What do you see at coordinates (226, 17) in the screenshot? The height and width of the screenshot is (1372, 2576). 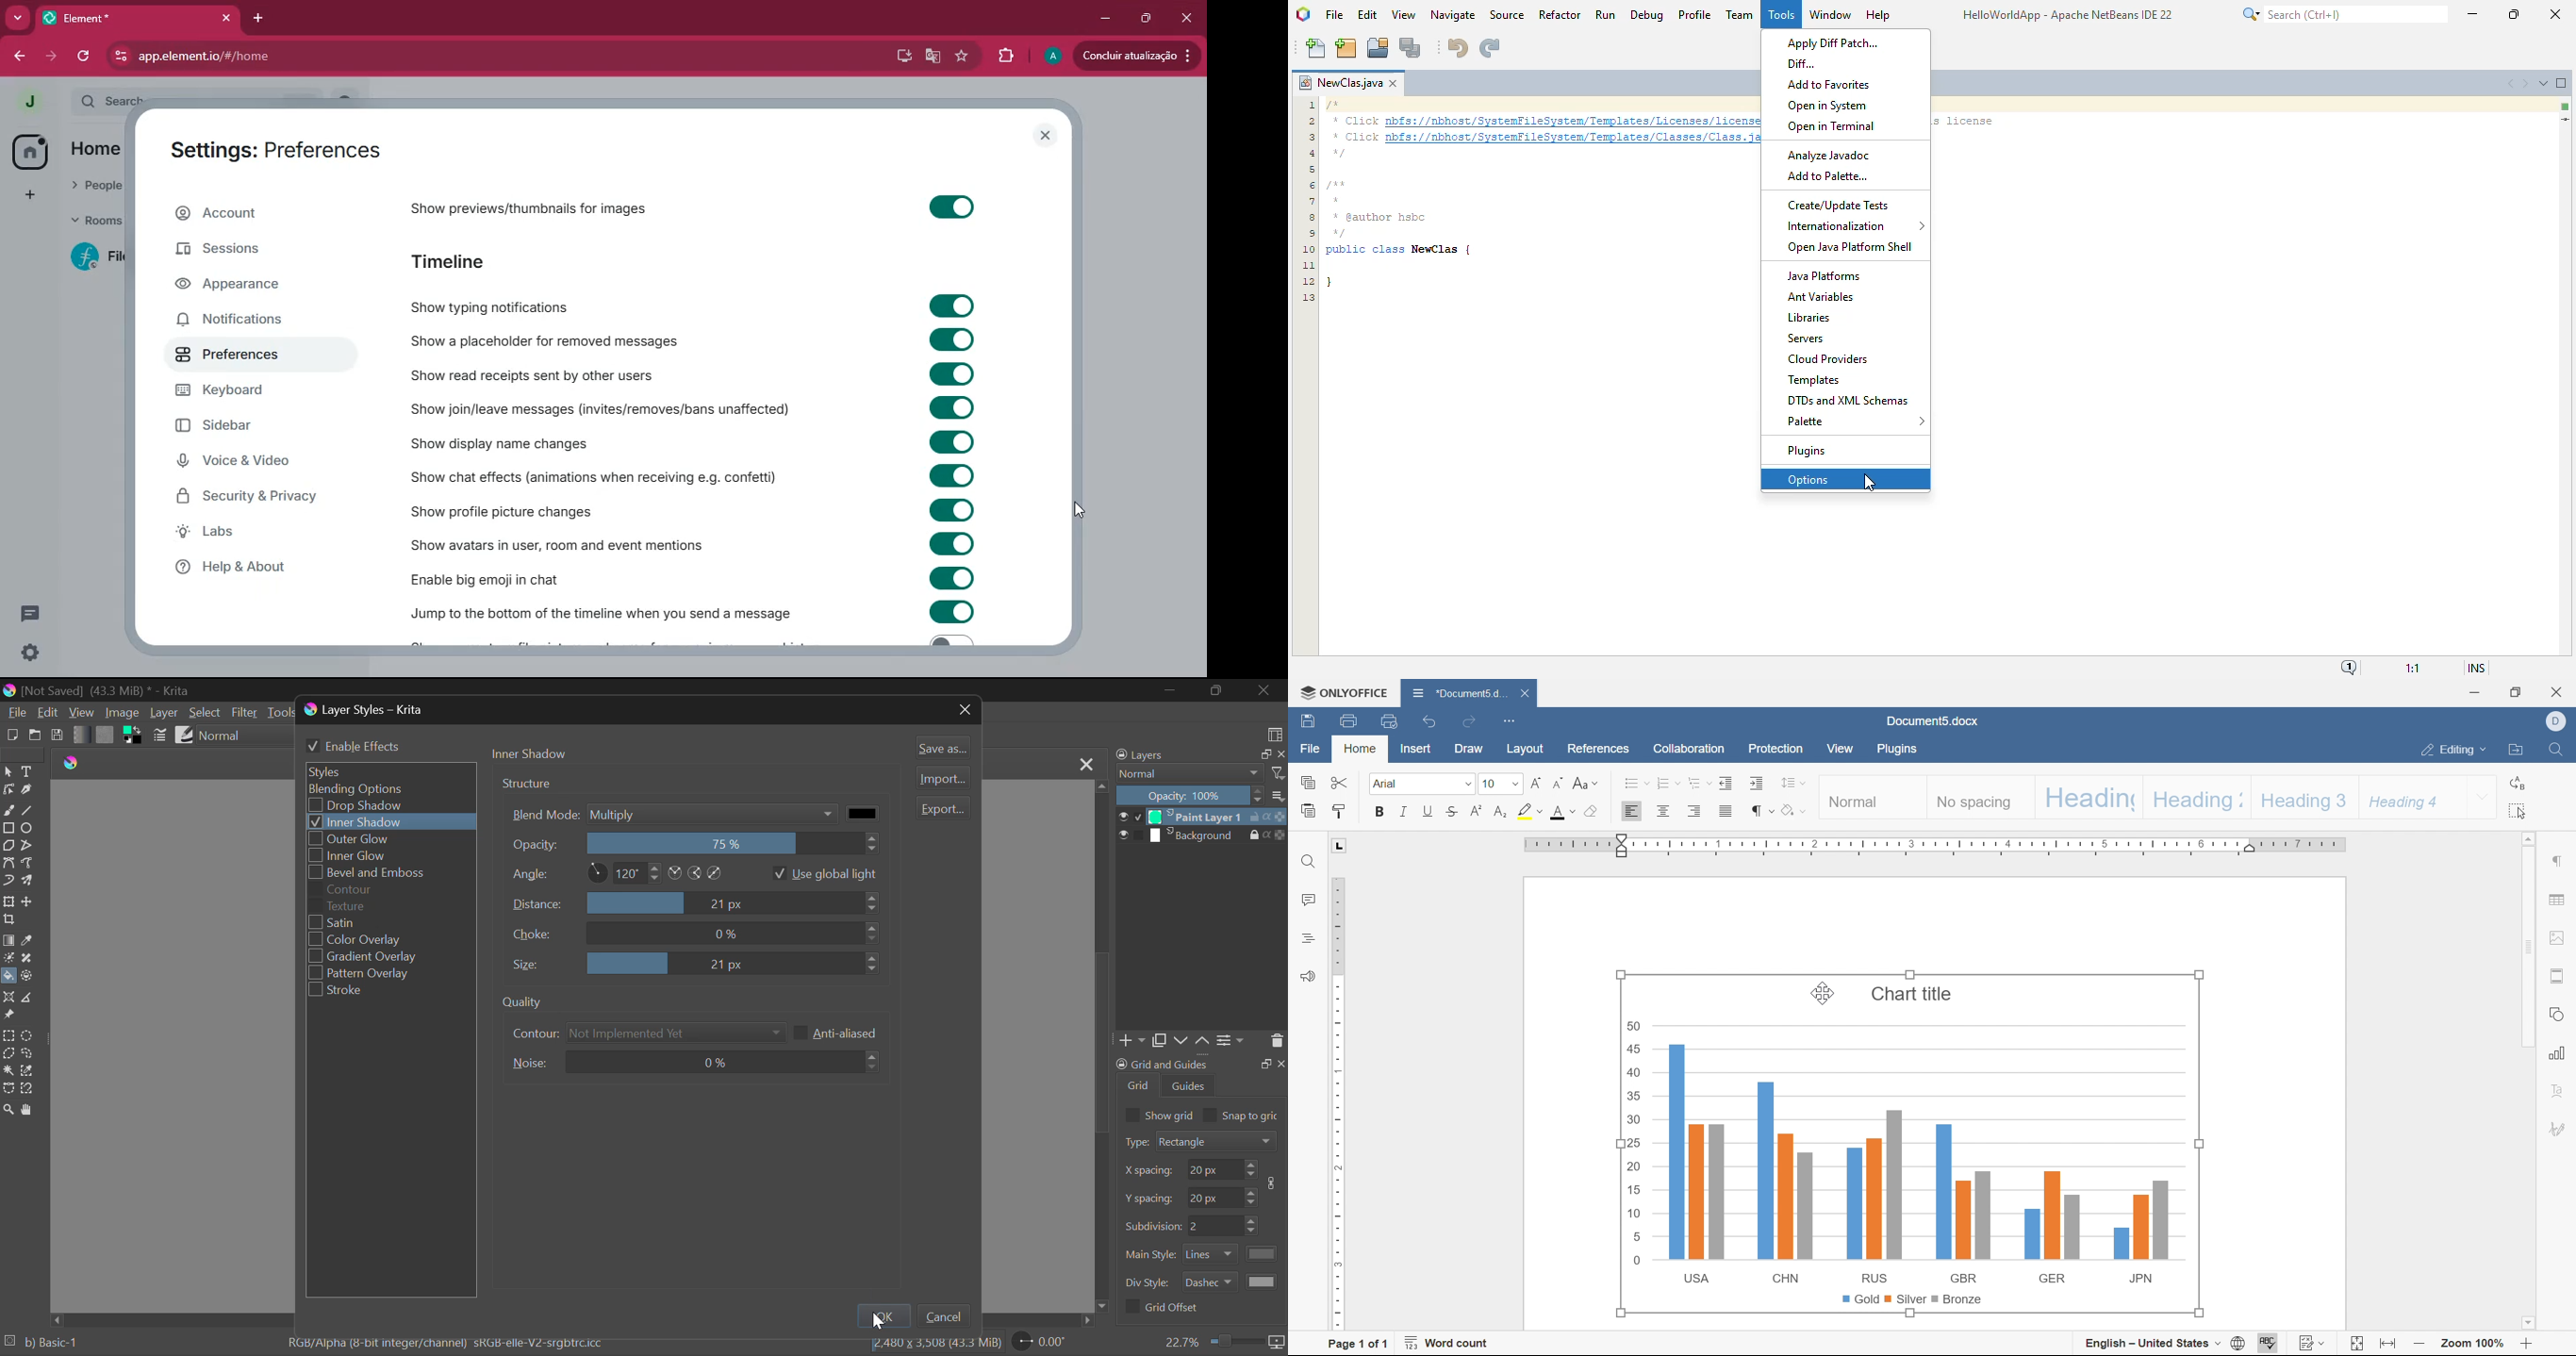 I see `close` at bounding box center [226, 17].